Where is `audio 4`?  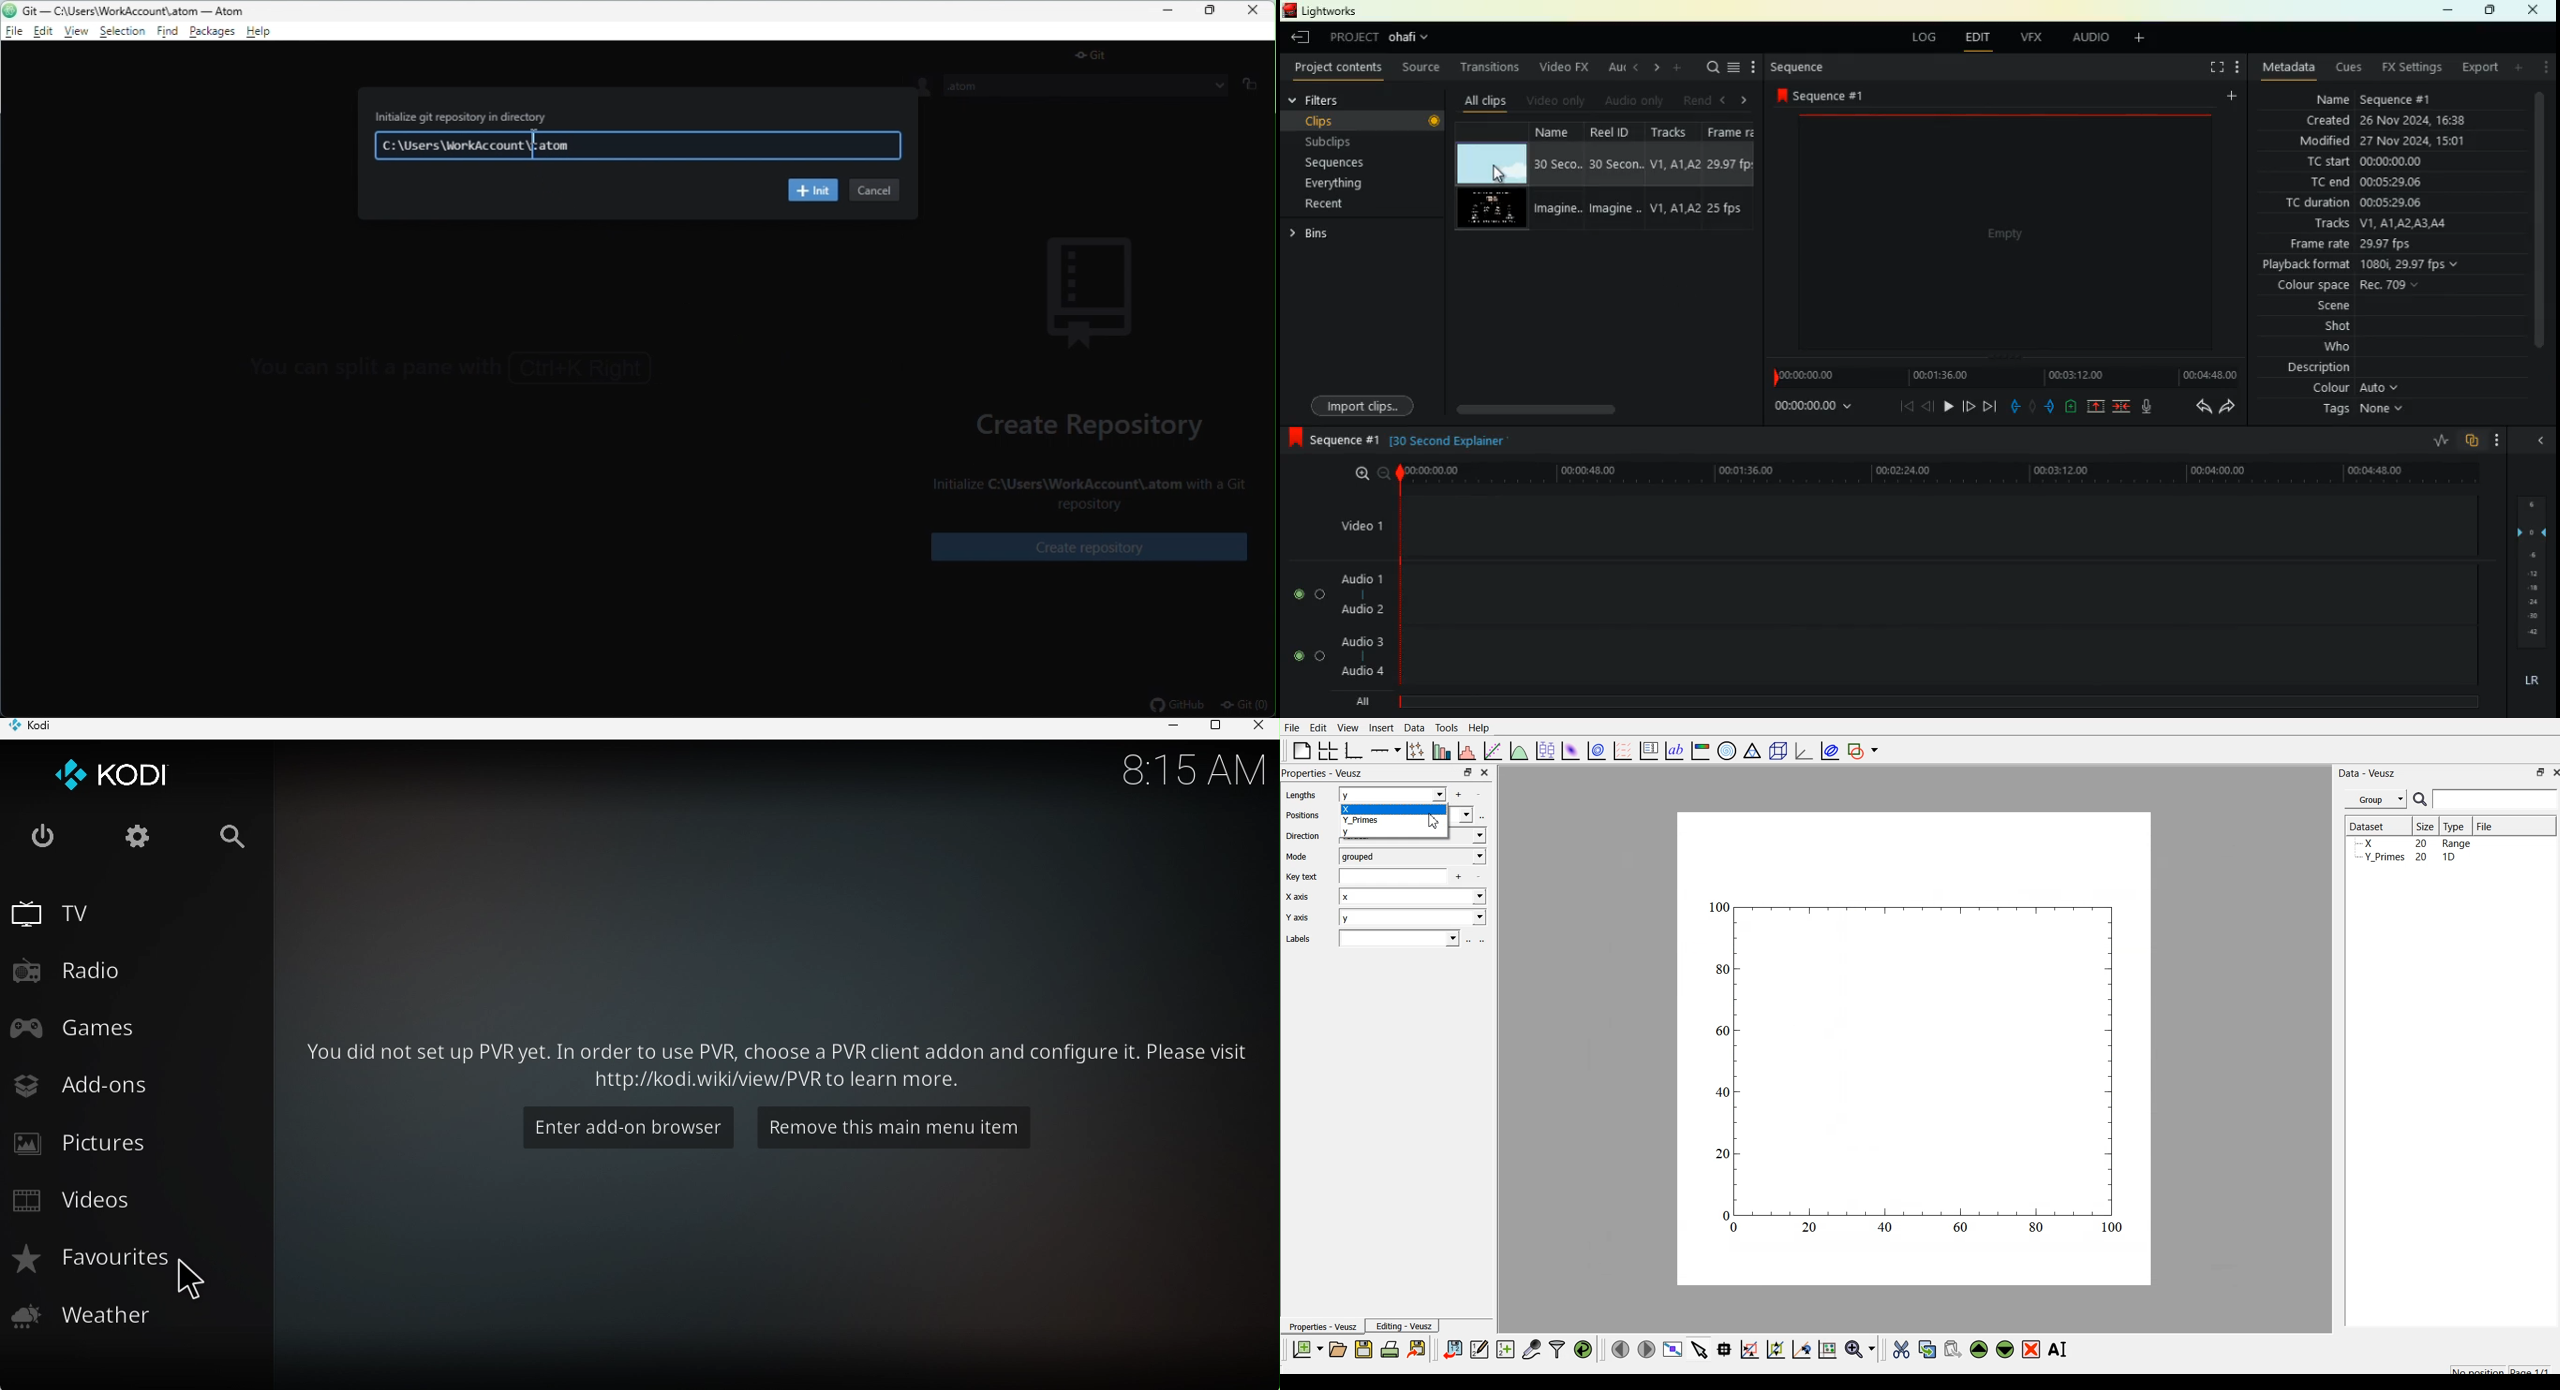
audio 4 is located at coordinates (1363, 672).